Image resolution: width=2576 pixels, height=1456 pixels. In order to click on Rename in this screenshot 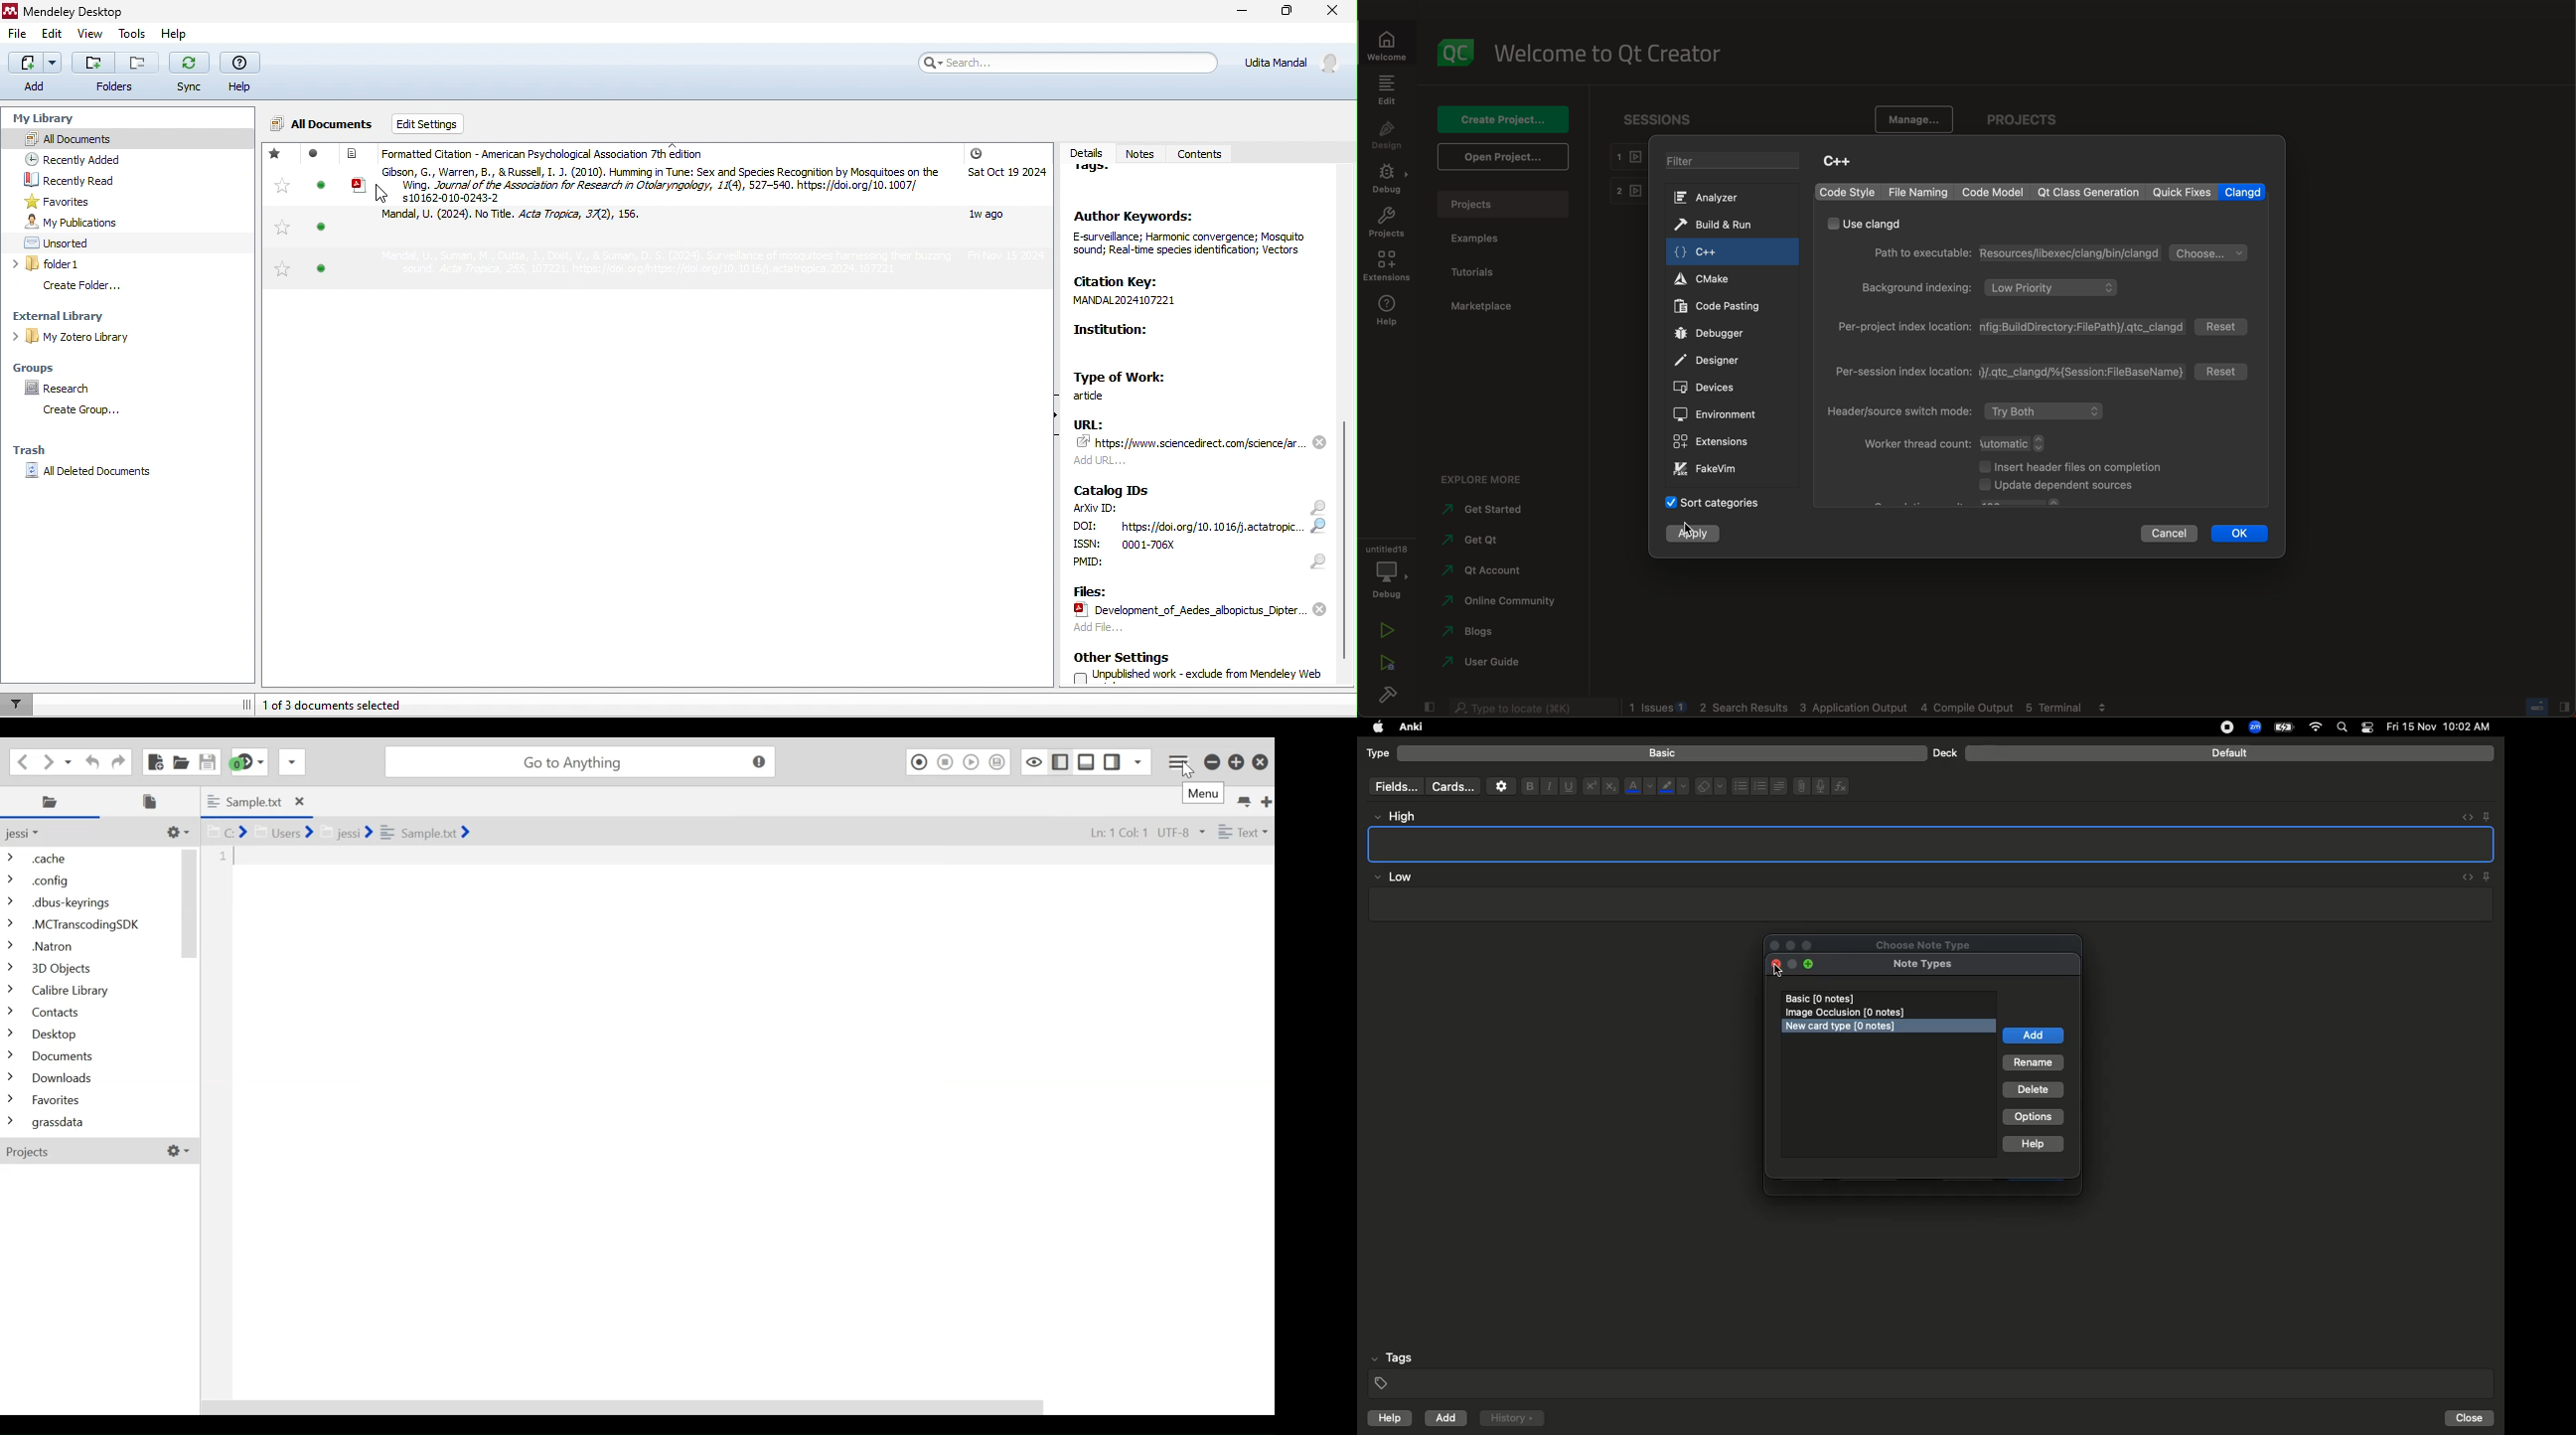, I will do `click(2034, 1063)`.